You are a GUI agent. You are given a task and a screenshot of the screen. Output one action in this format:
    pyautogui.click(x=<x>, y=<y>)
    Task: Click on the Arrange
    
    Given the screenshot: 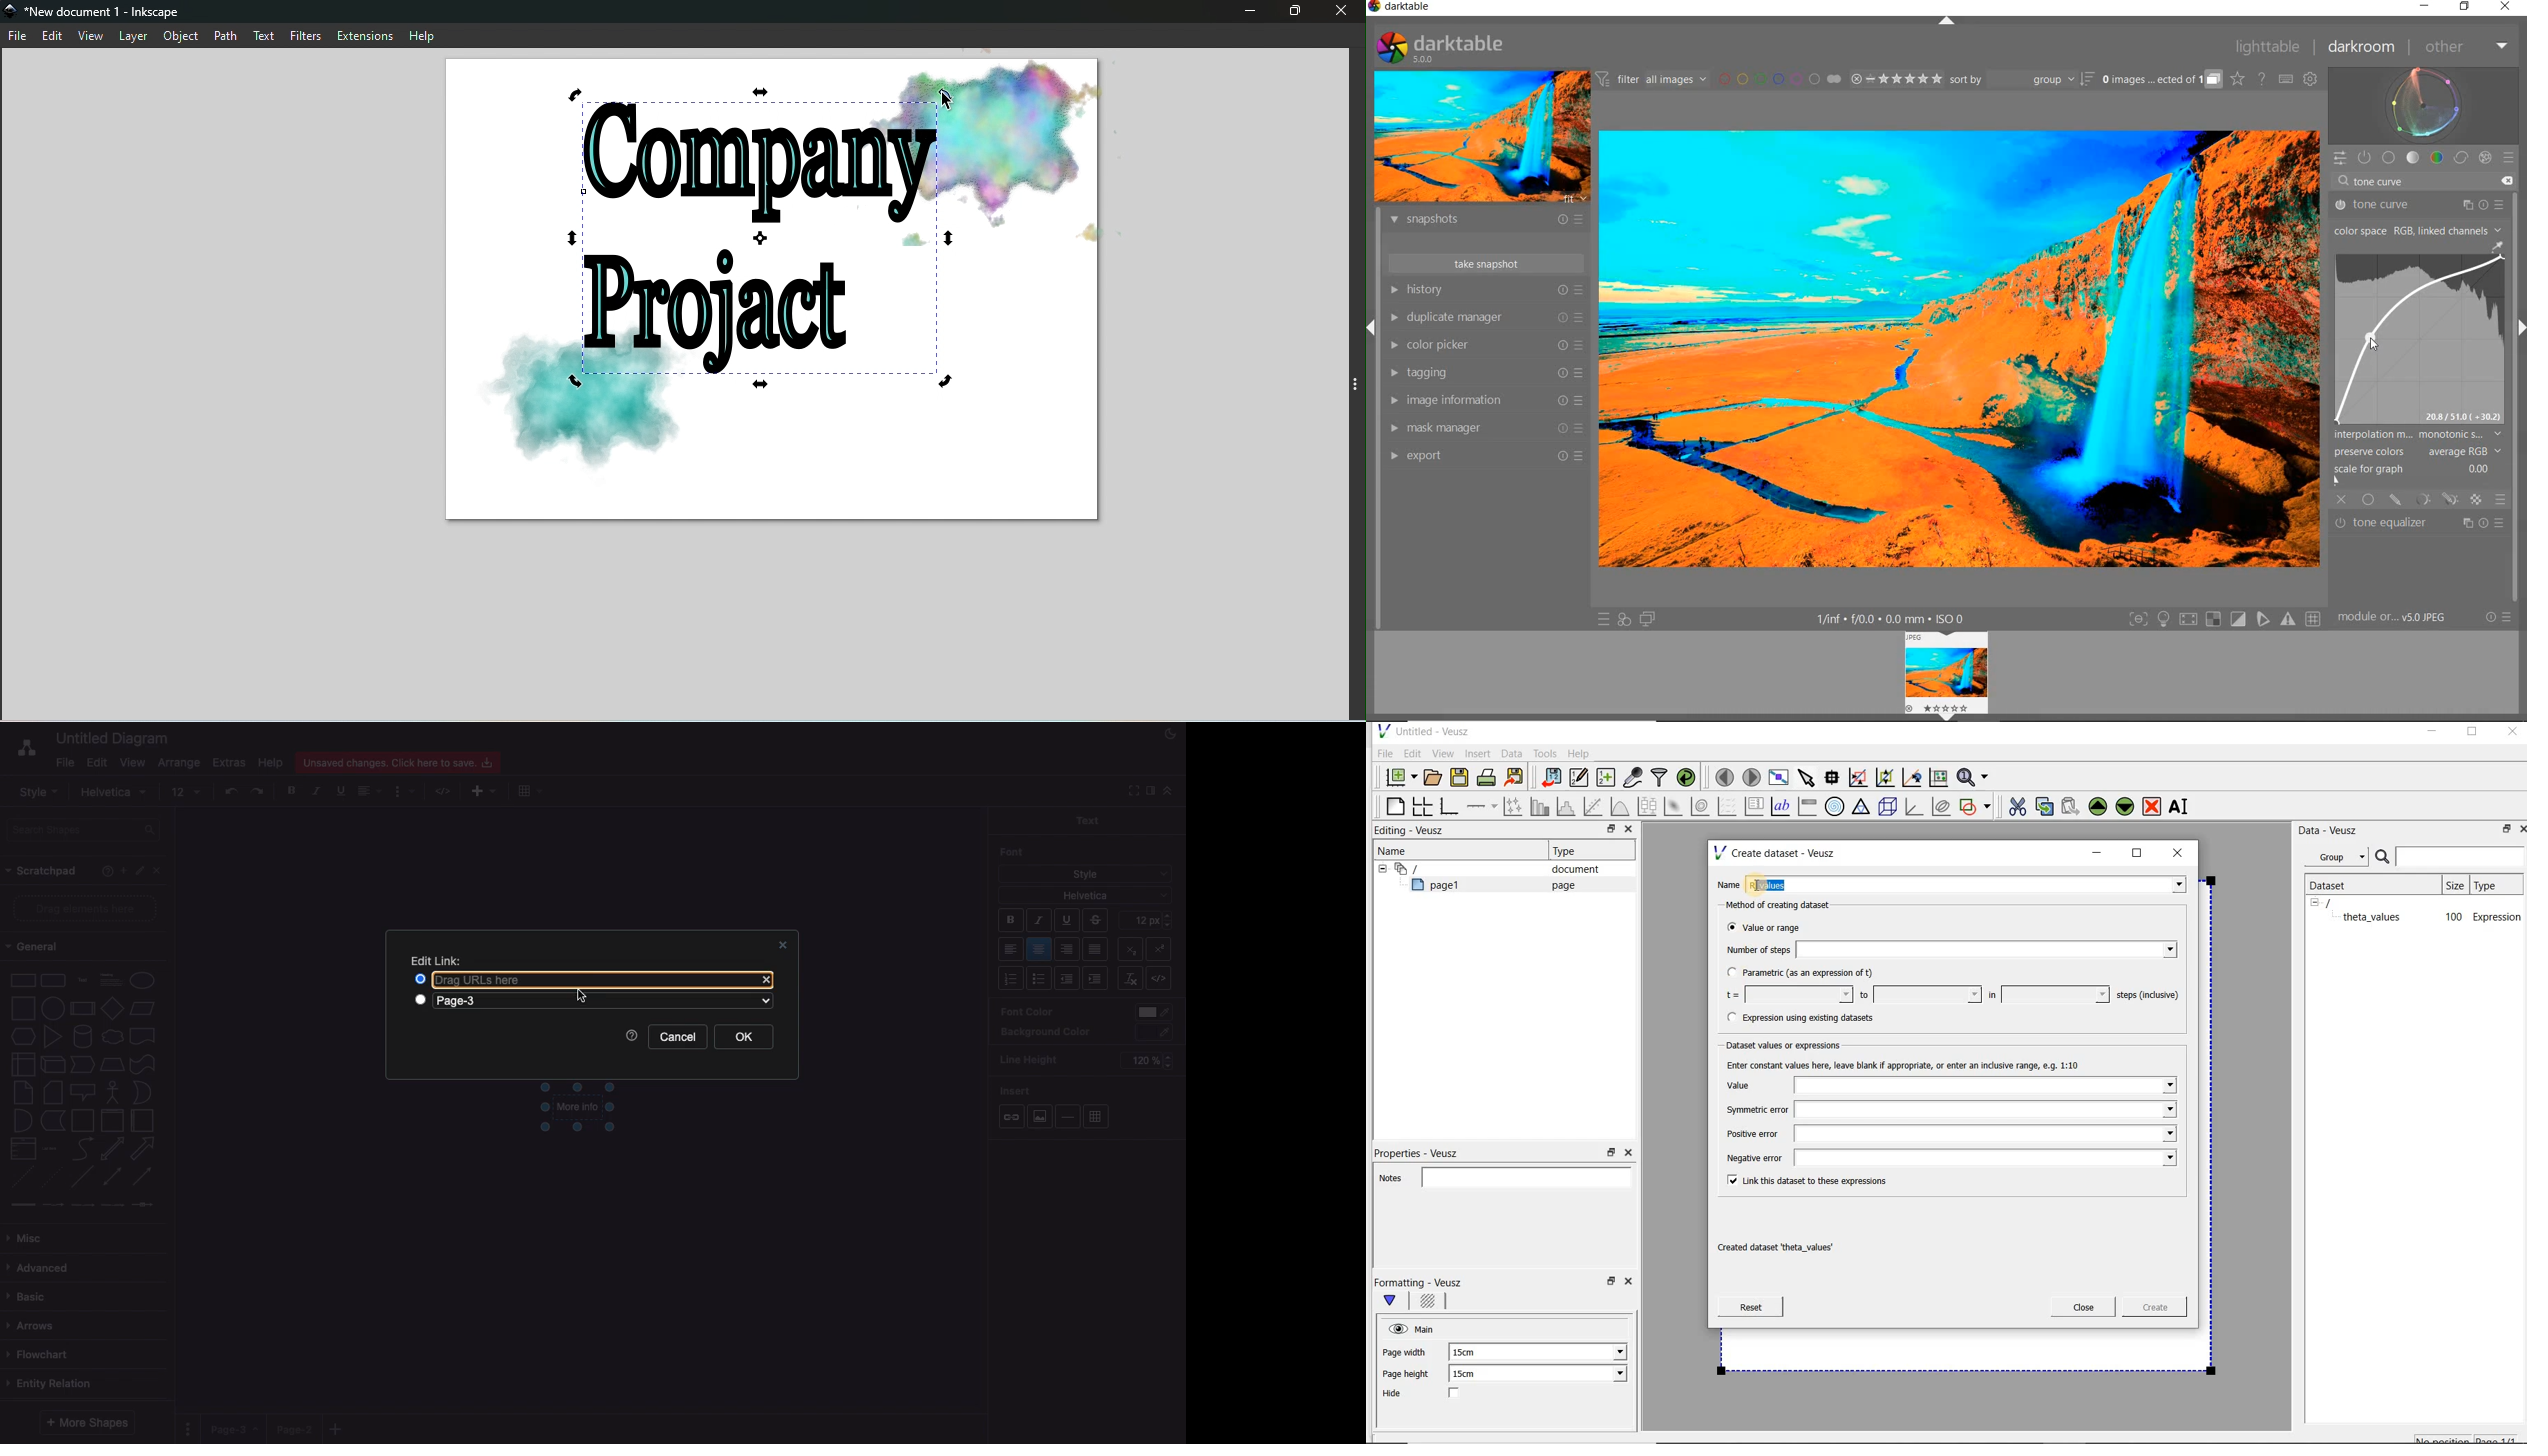 What is the action you would take?
    pyautogui.click(x=176, y=763)
    